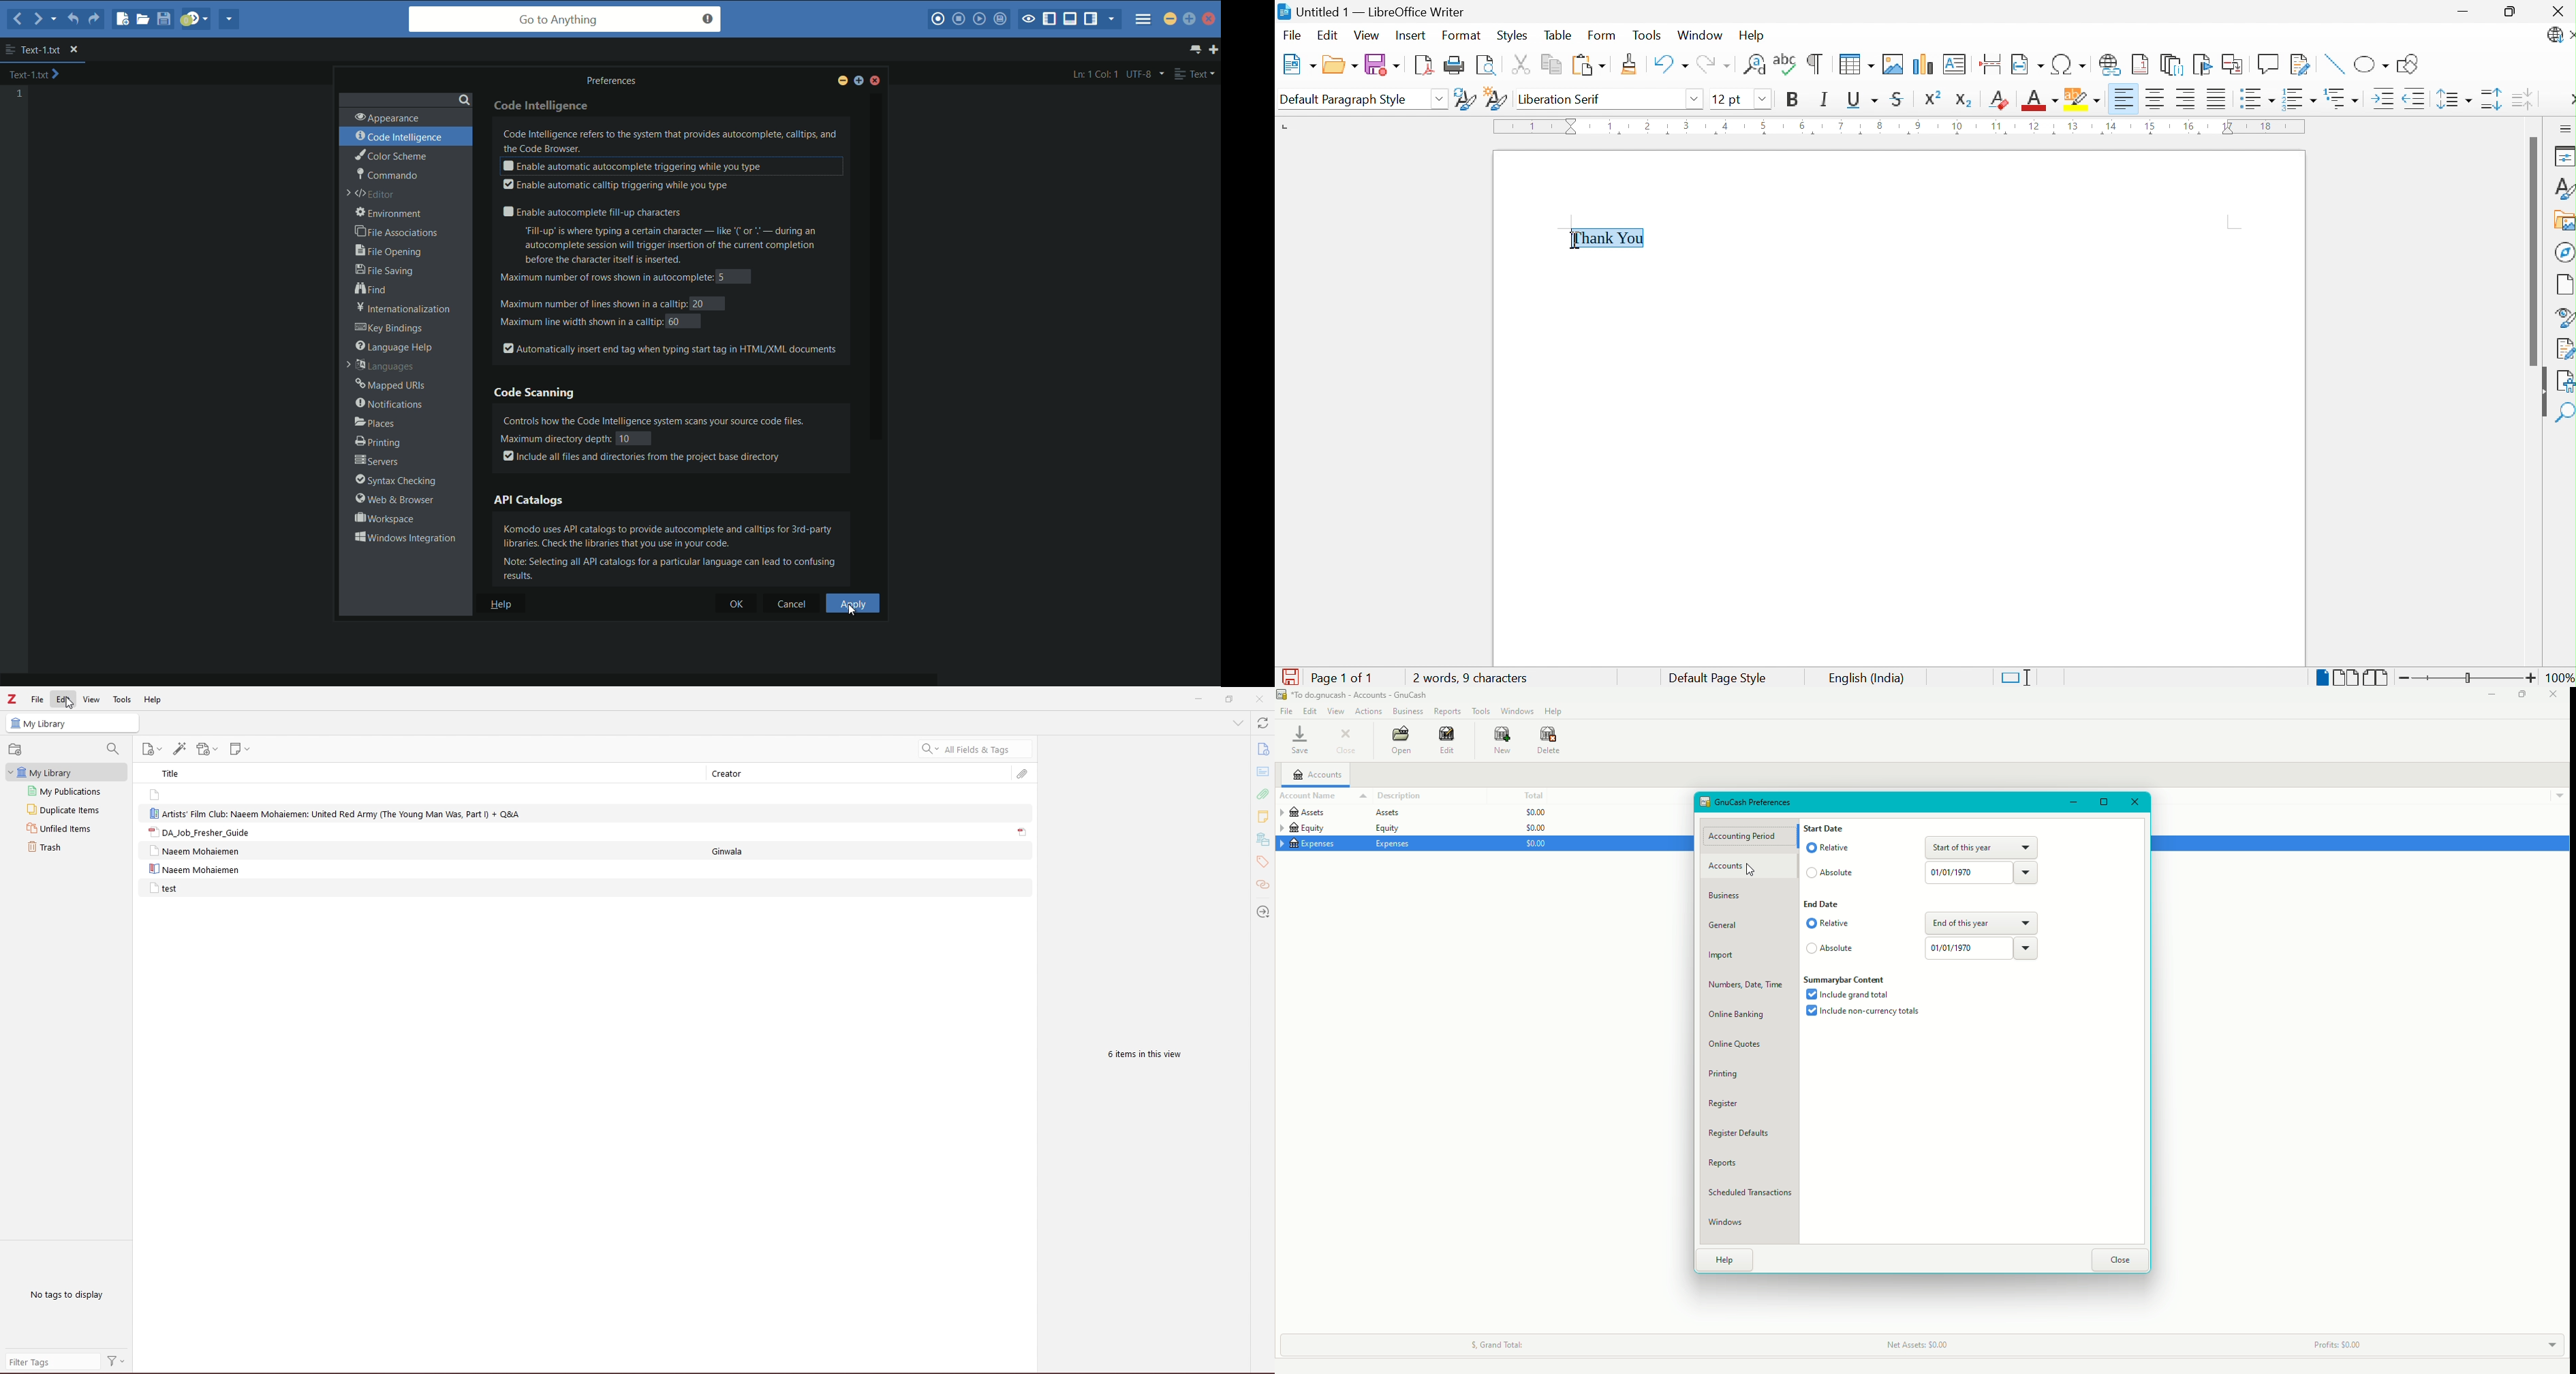 This screenshot has height=1400, width=2576. I want to click on Insert Footnote, so click(2141, 65).